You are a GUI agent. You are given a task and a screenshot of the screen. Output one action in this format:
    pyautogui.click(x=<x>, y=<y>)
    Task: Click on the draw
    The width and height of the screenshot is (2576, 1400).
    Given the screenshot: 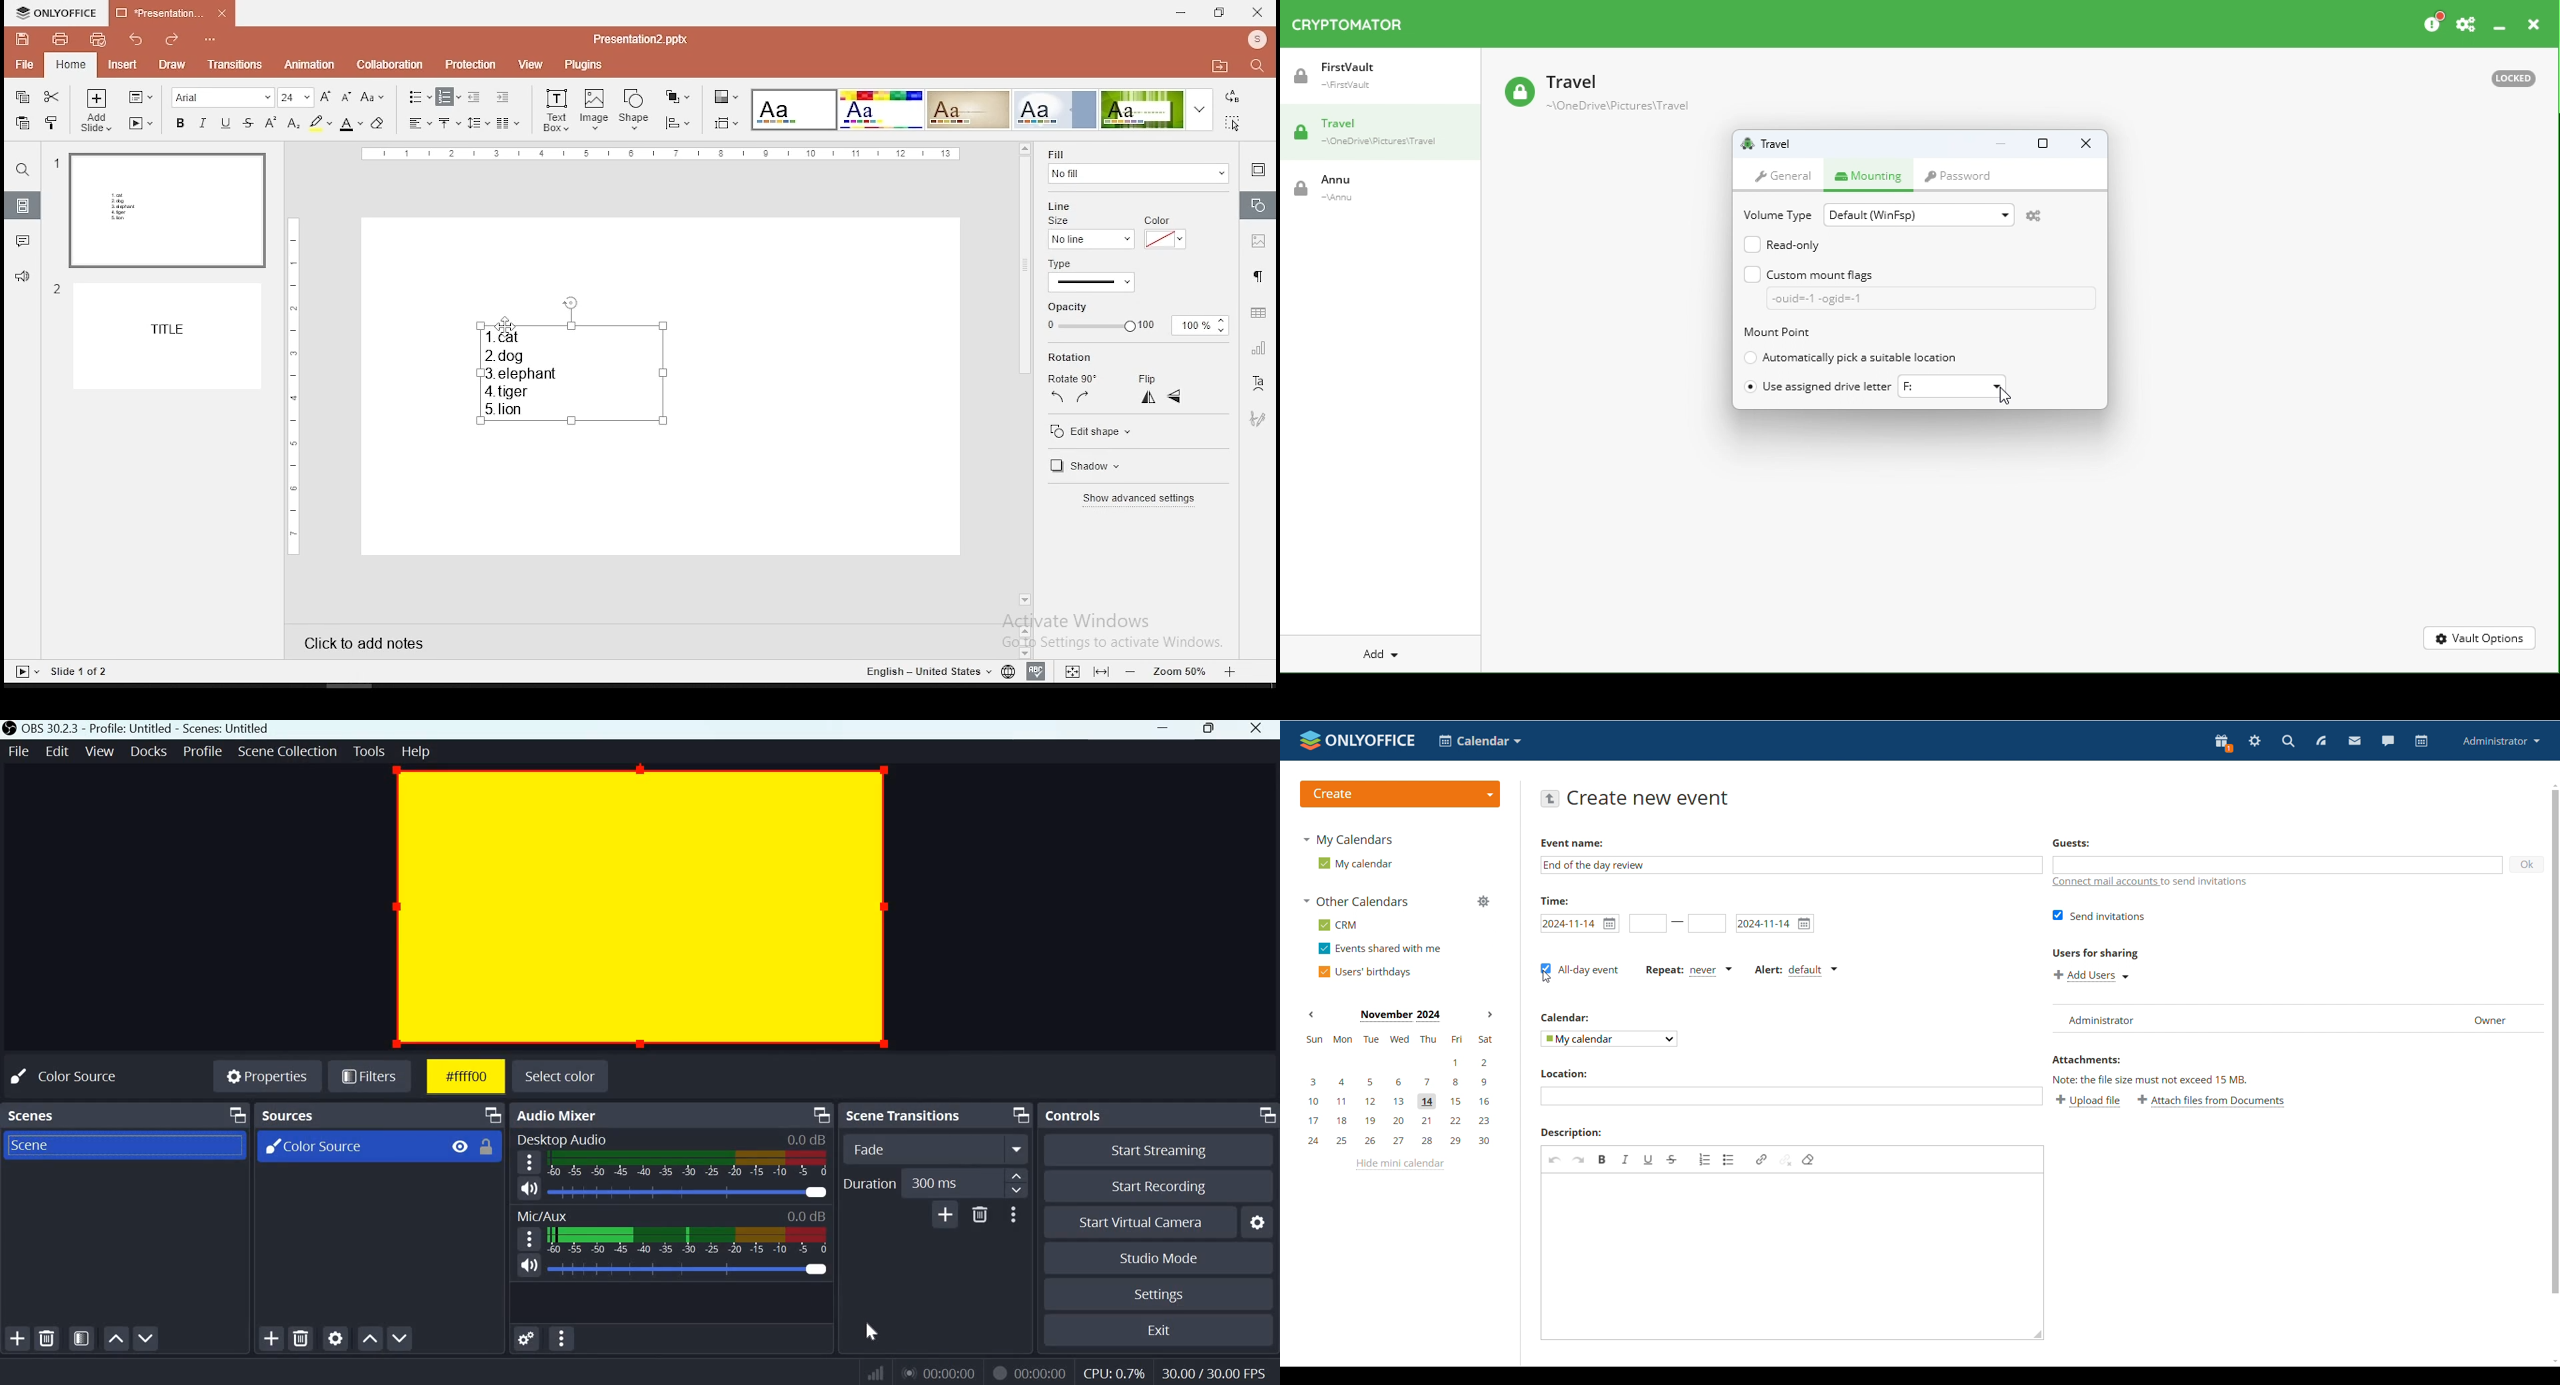 What is the action you would take?
    pyautogui.click(x=172, y=66)
    